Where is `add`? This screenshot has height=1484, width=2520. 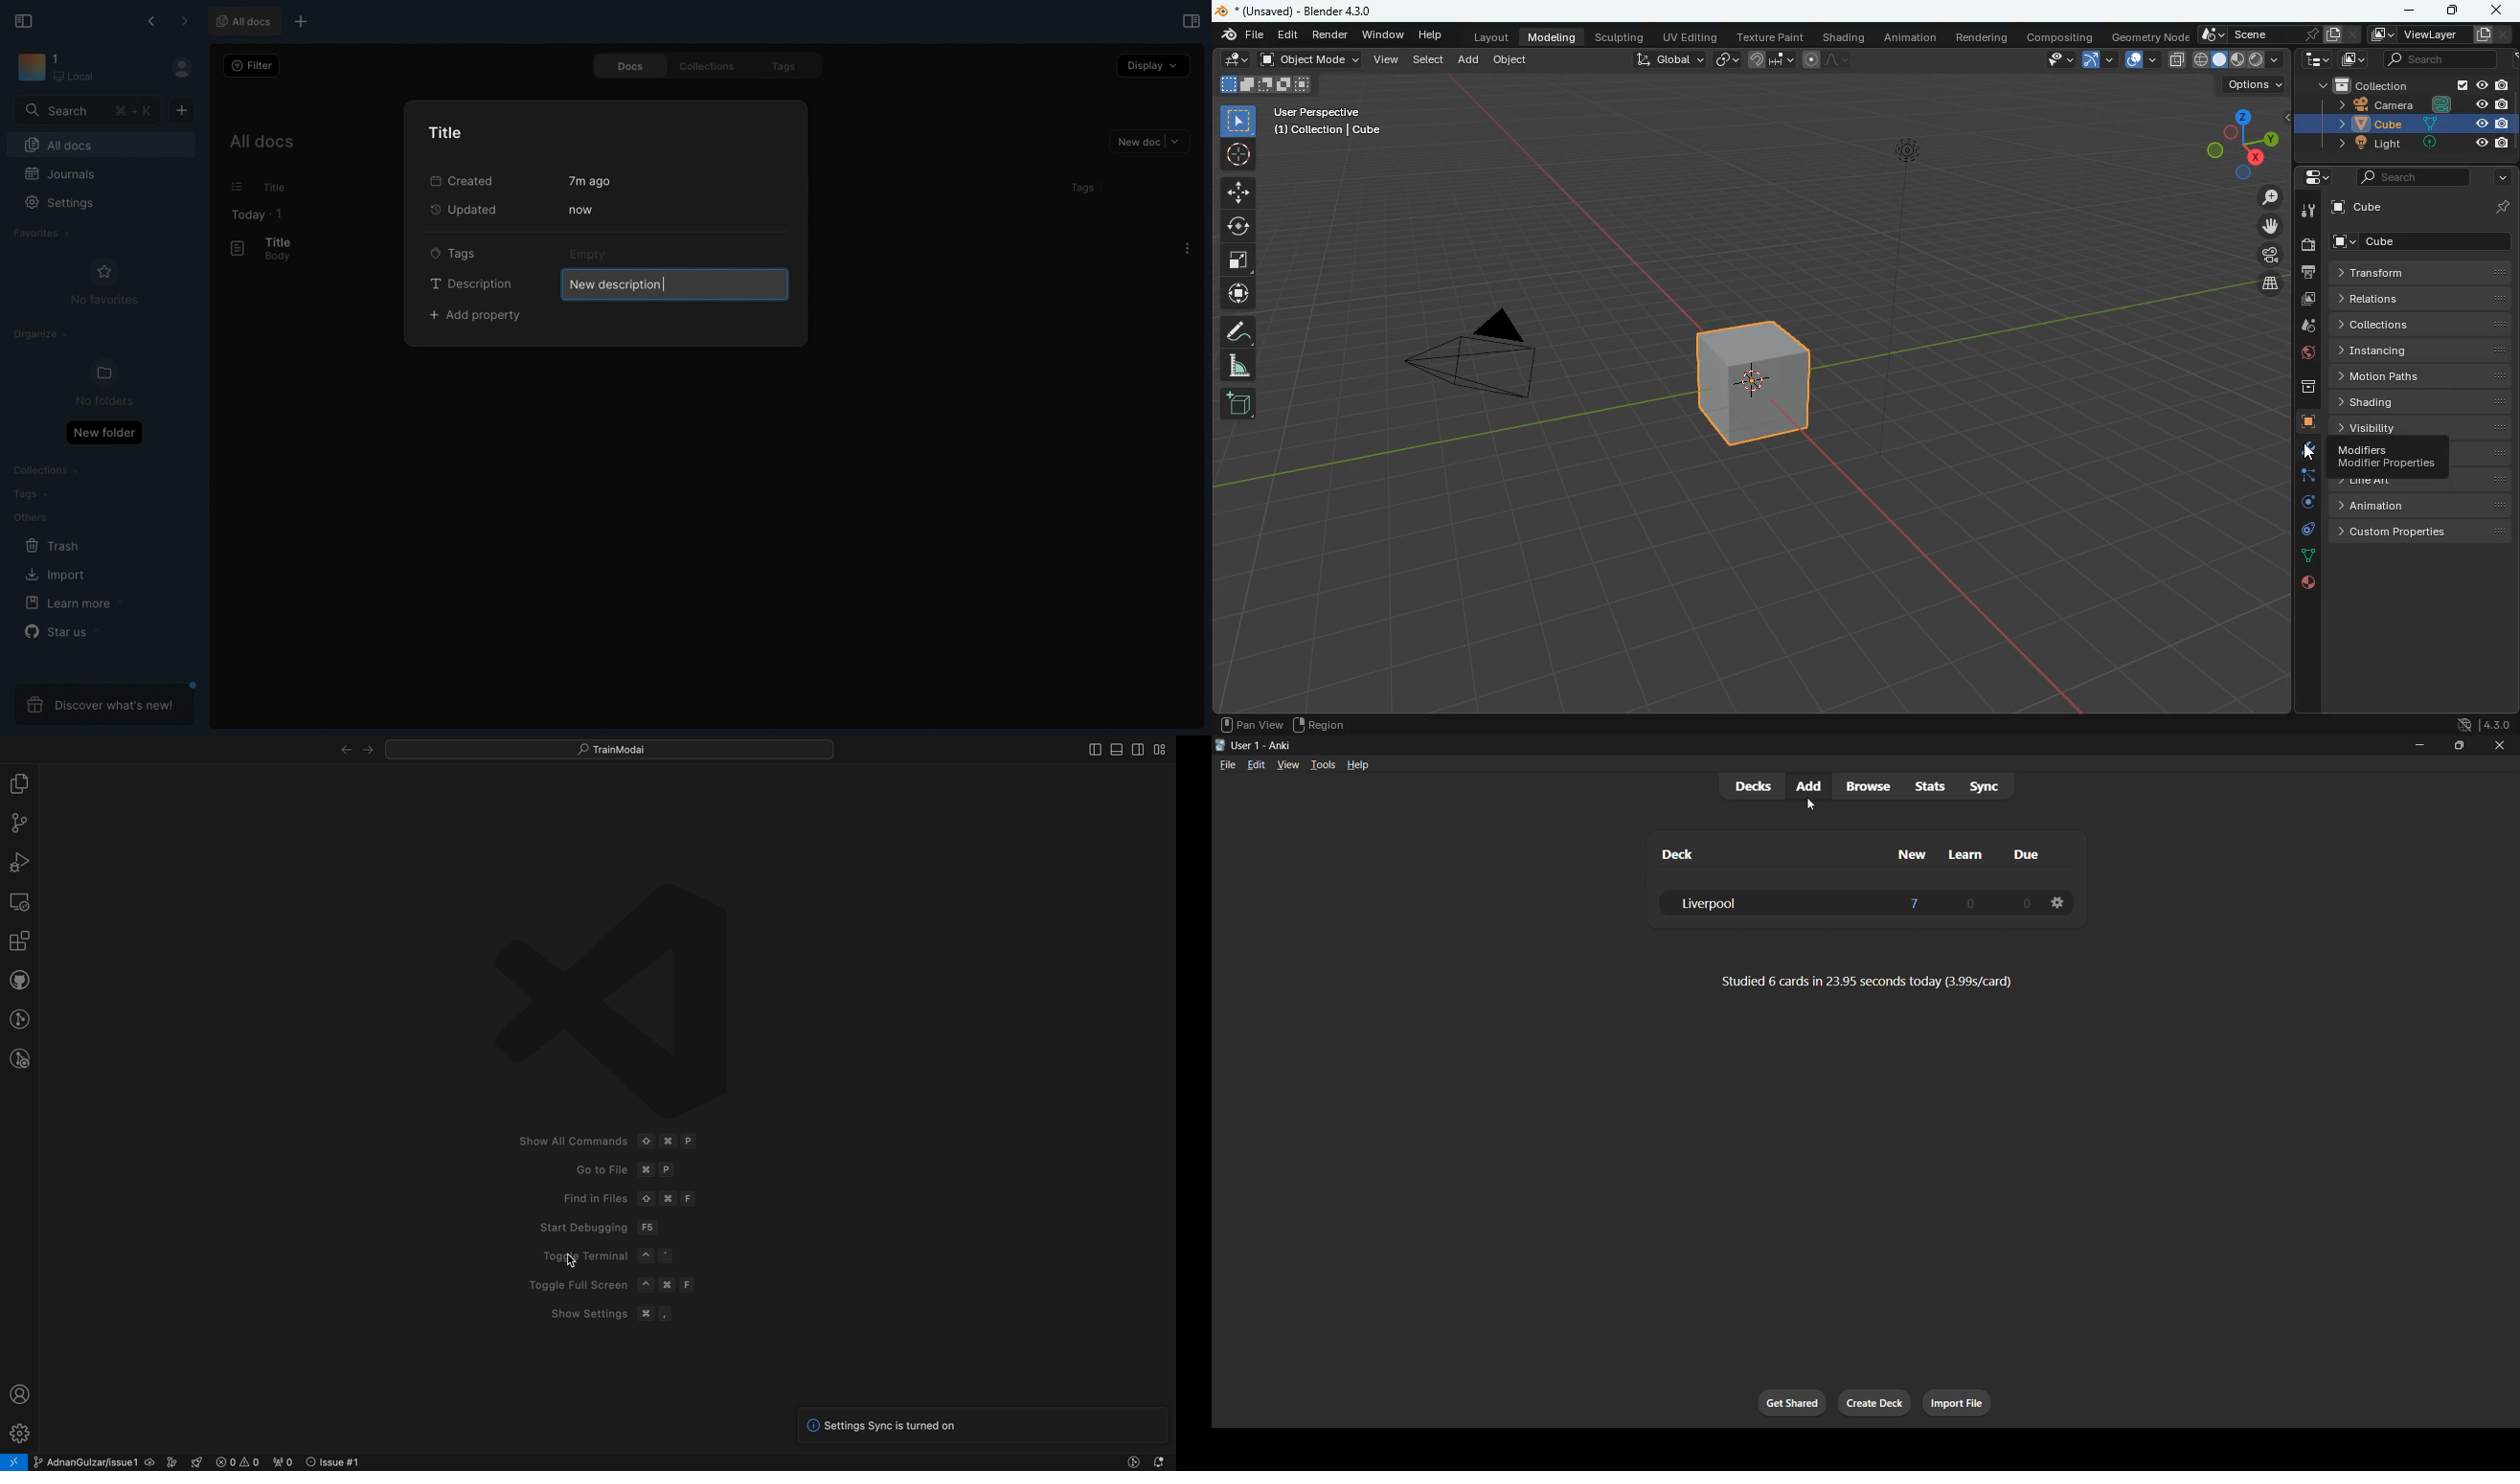 add is located at coordinates (1238, 403).